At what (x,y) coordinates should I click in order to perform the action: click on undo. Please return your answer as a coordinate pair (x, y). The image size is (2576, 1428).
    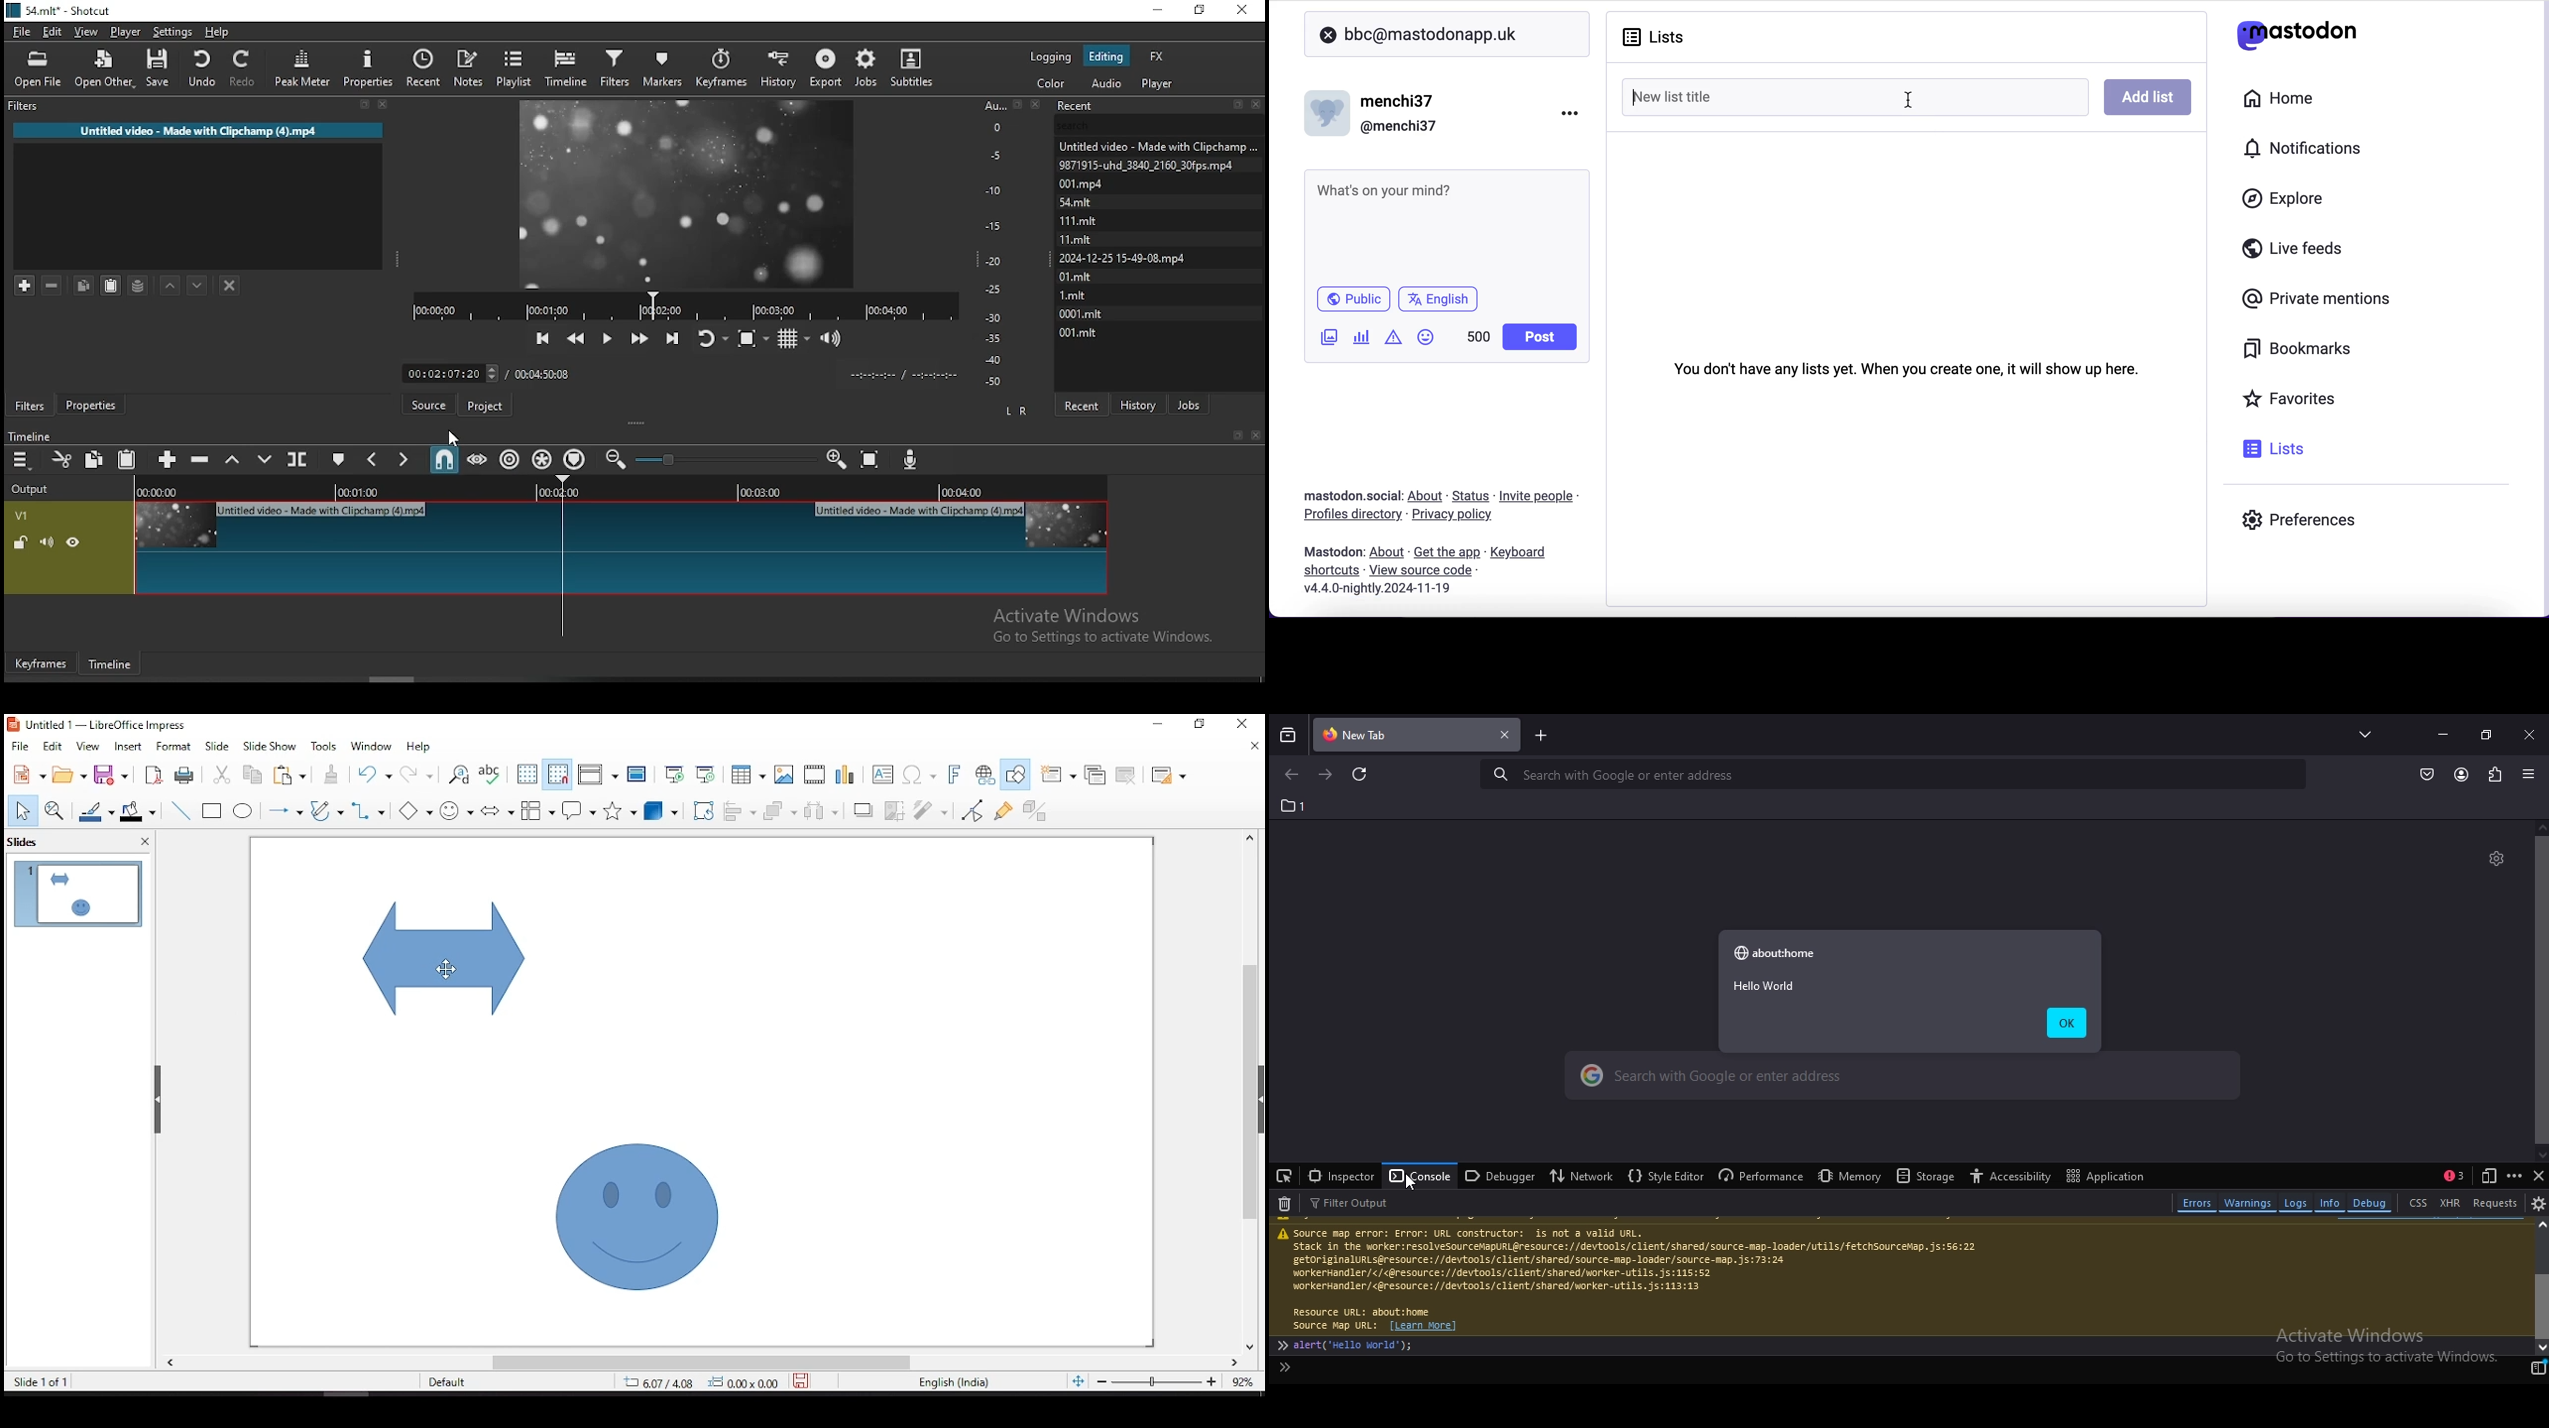
    Looking at the image, I should click on (376, 775).